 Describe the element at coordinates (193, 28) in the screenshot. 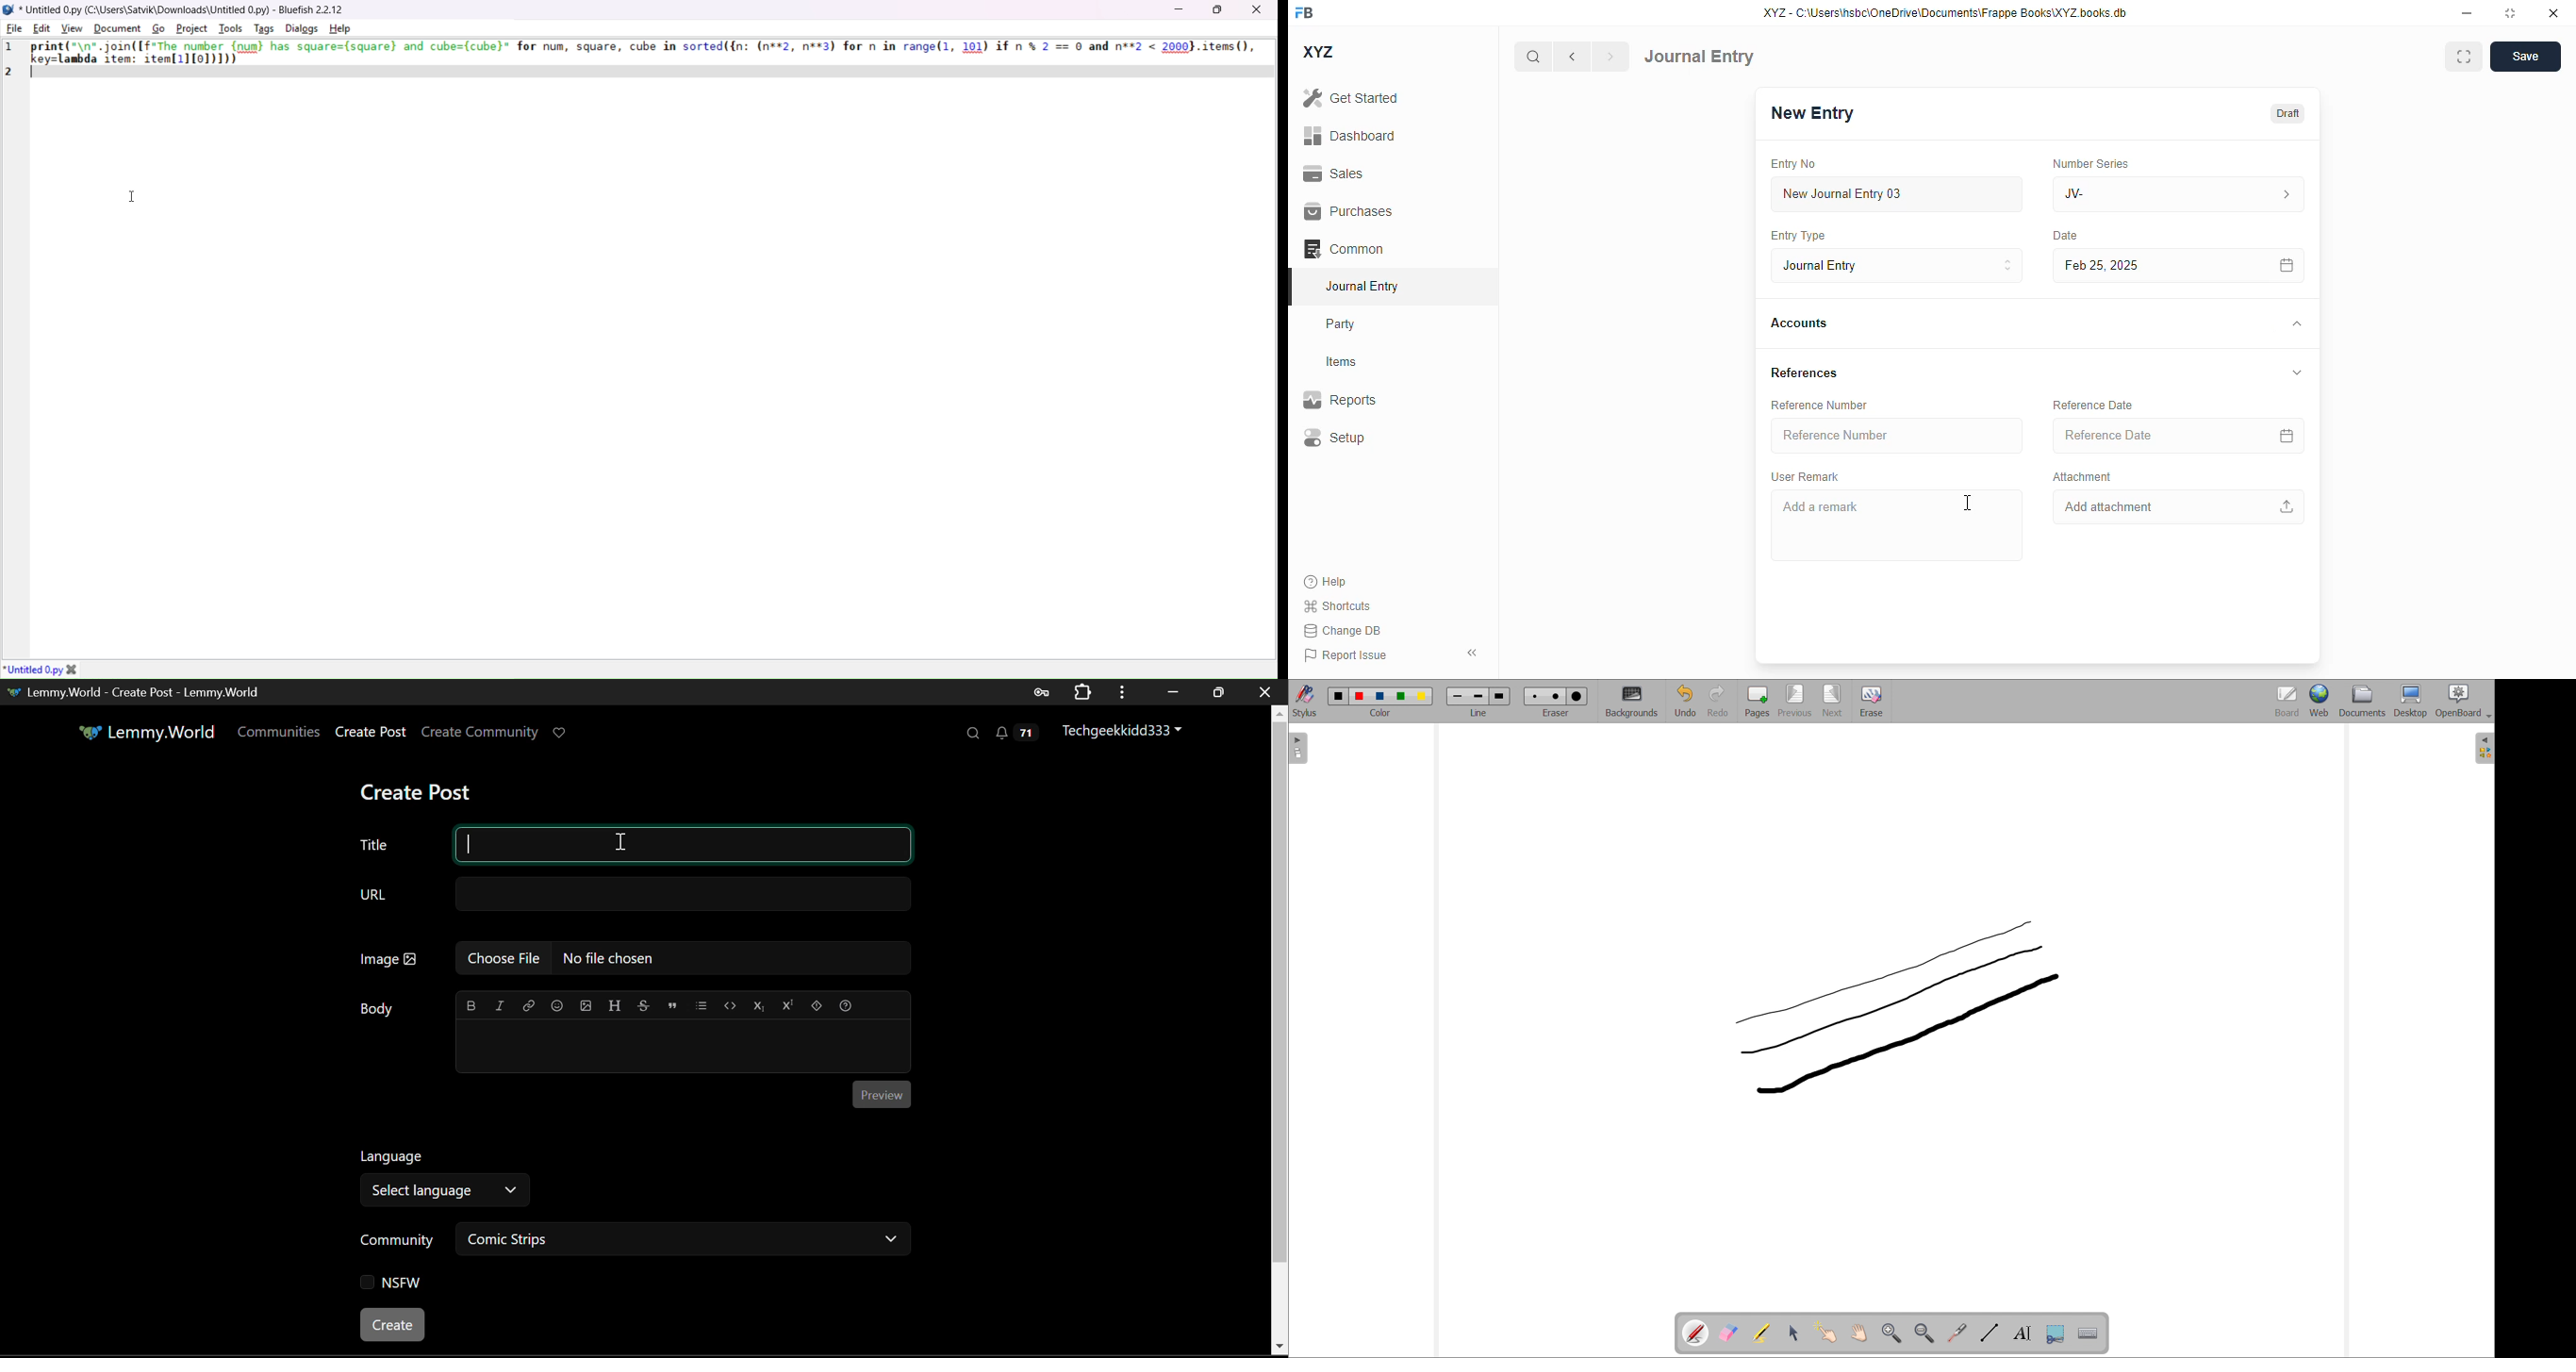

I see `project` at that location.